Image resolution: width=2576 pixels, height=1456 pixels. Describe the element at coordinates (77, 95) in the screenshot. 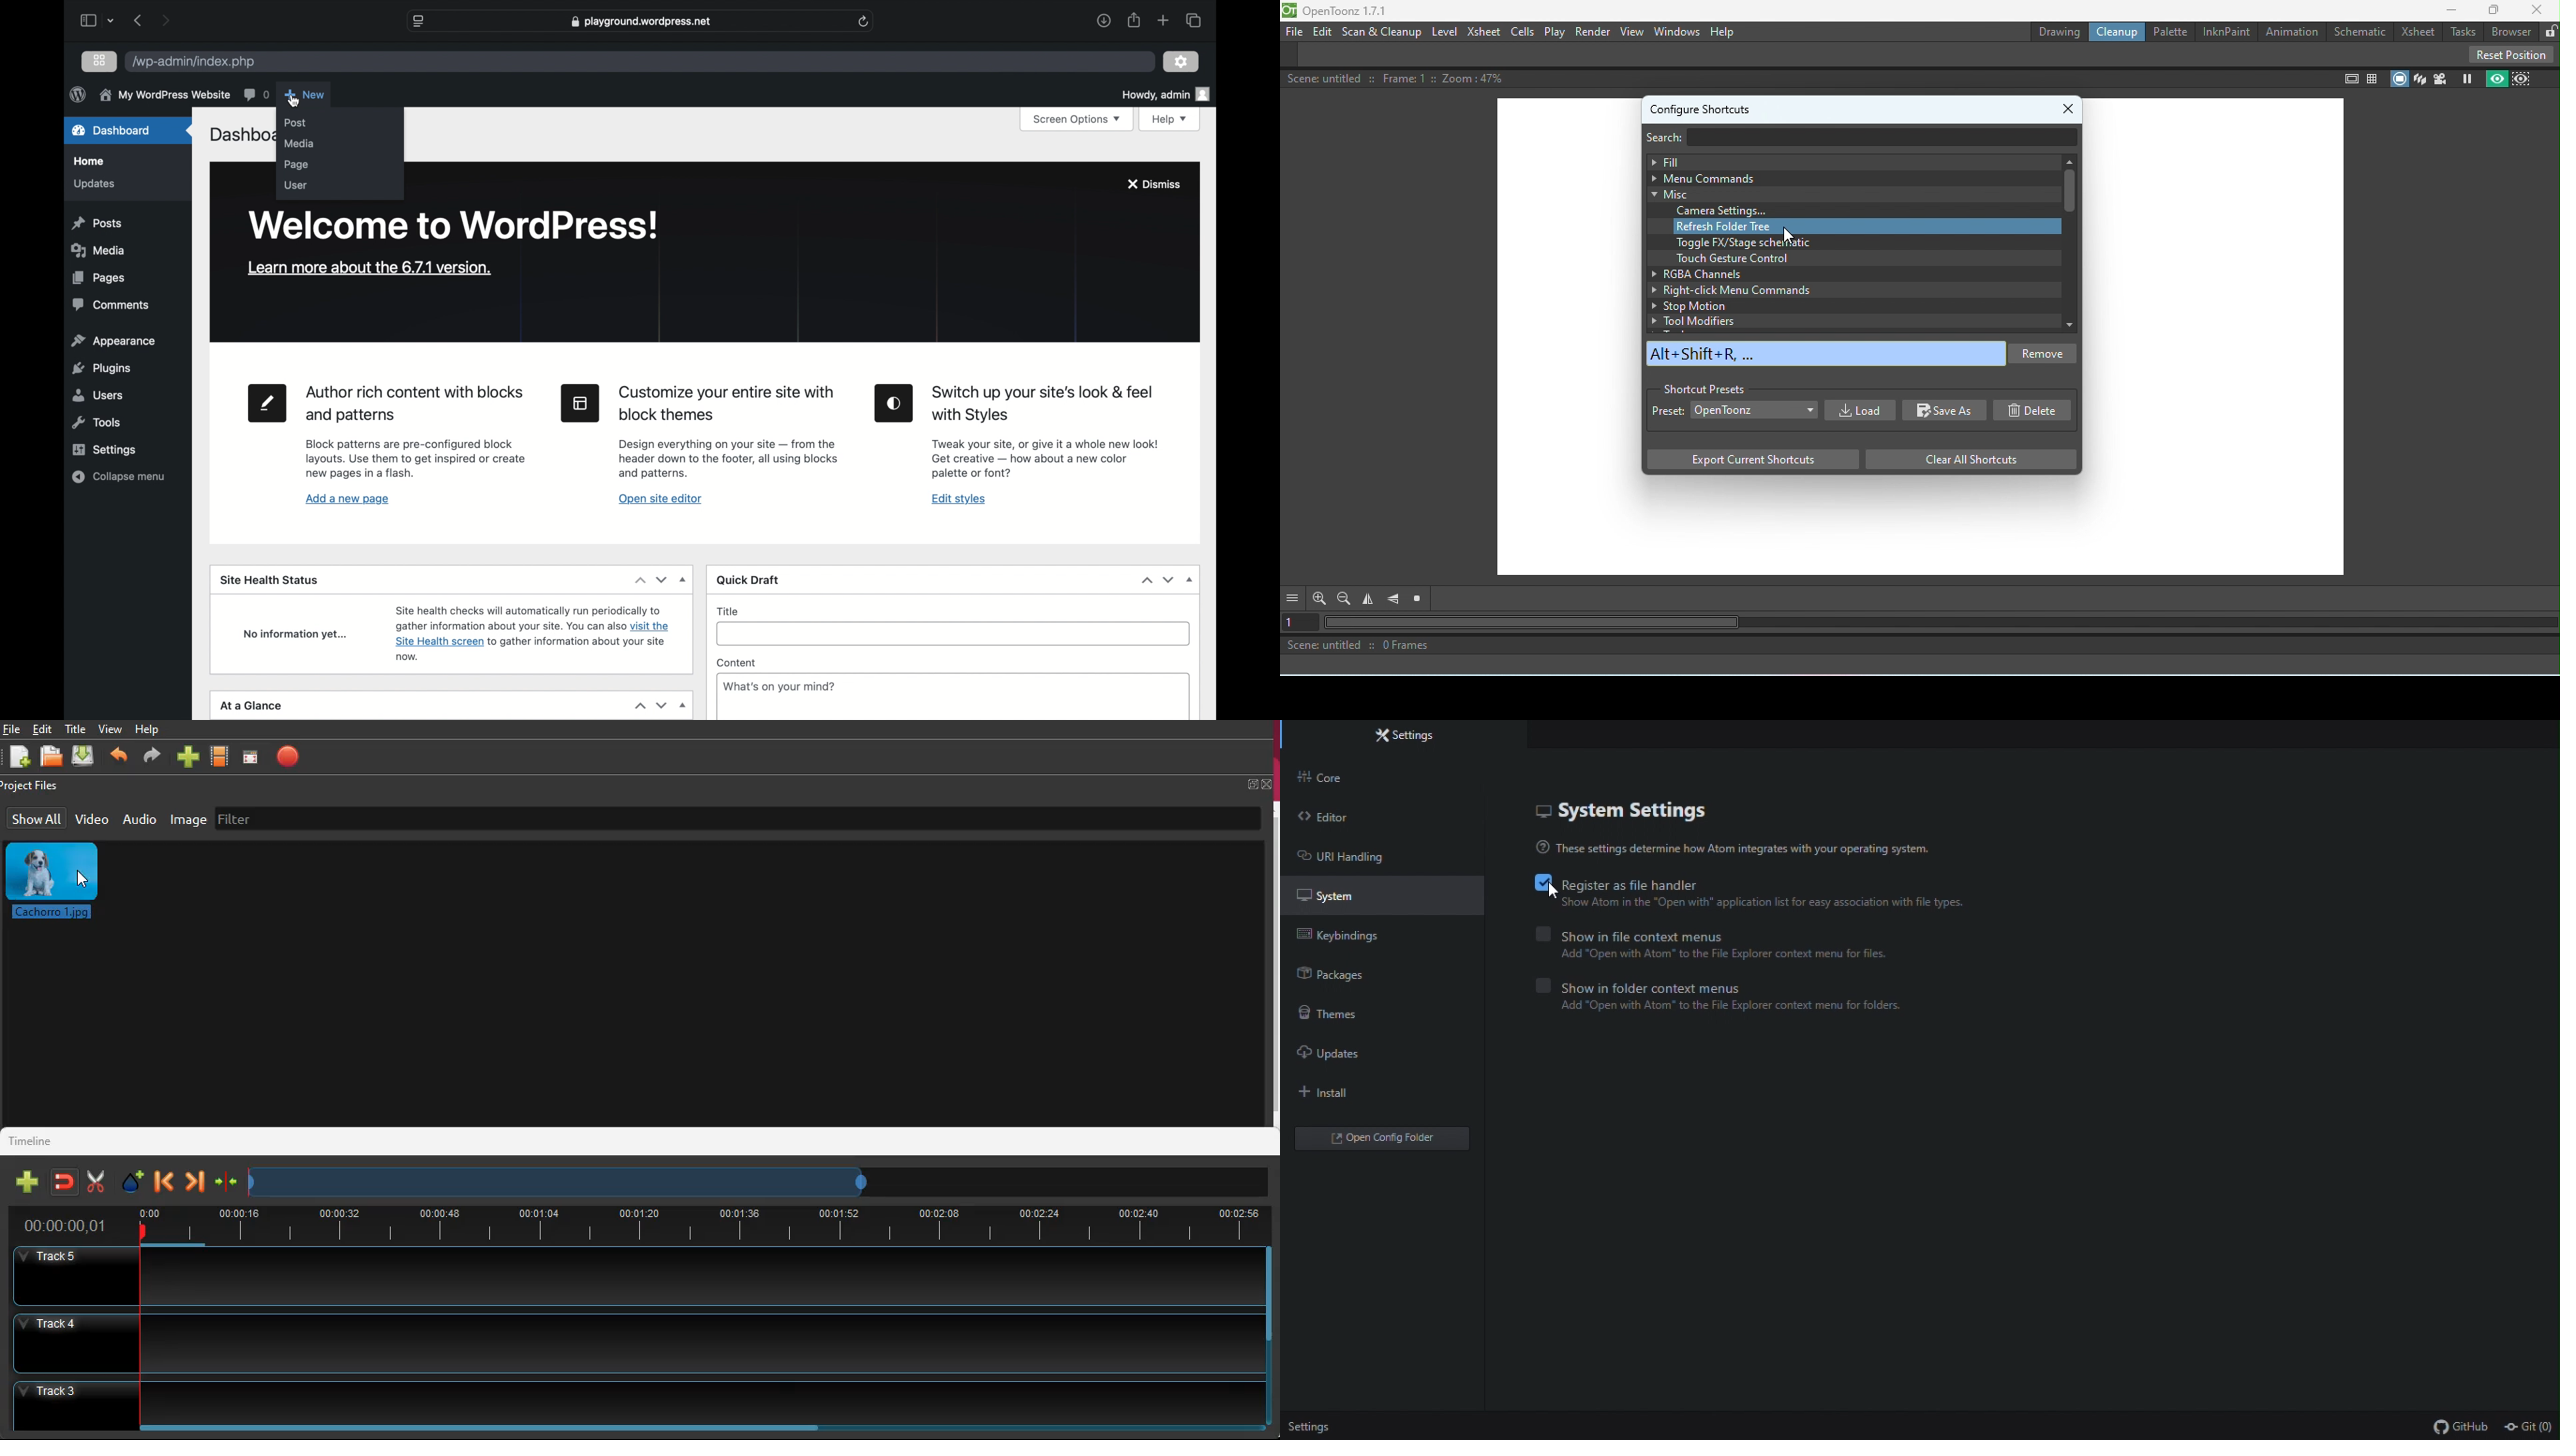

I see `wordpress` at that location.